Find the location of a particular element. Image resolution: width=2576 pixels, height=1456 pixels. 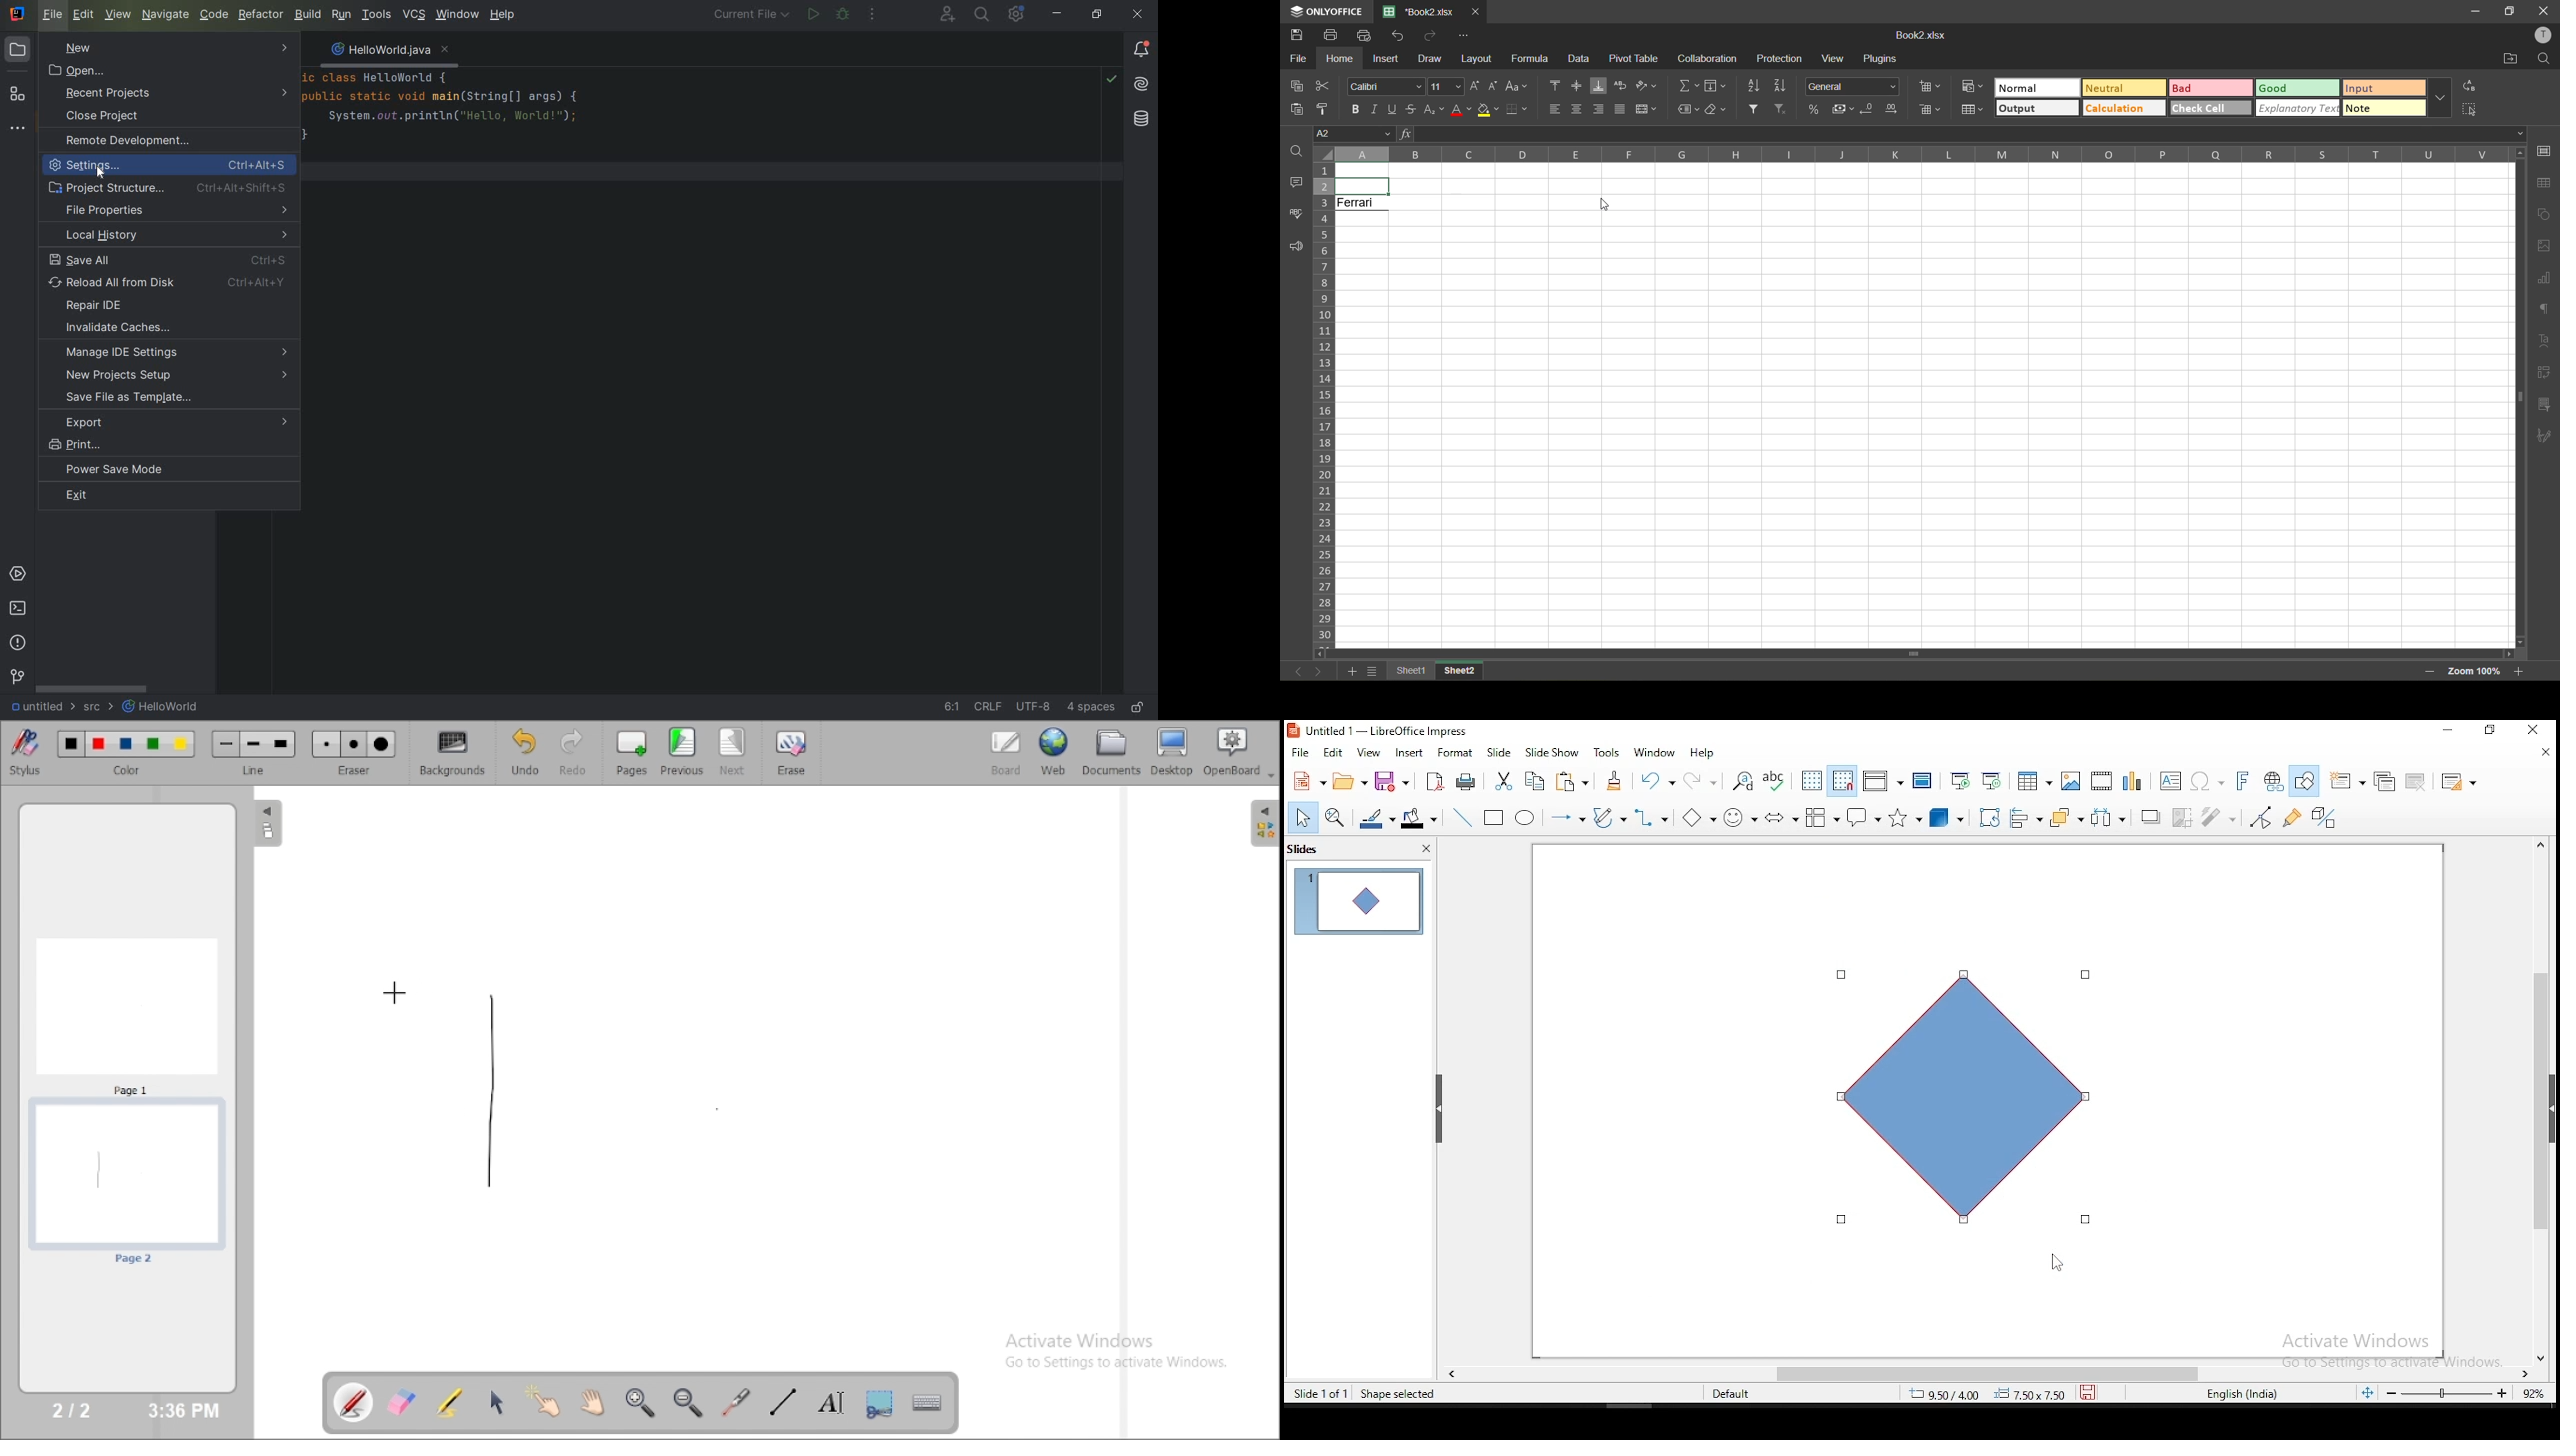

good is located at coordinates (2298, 89).